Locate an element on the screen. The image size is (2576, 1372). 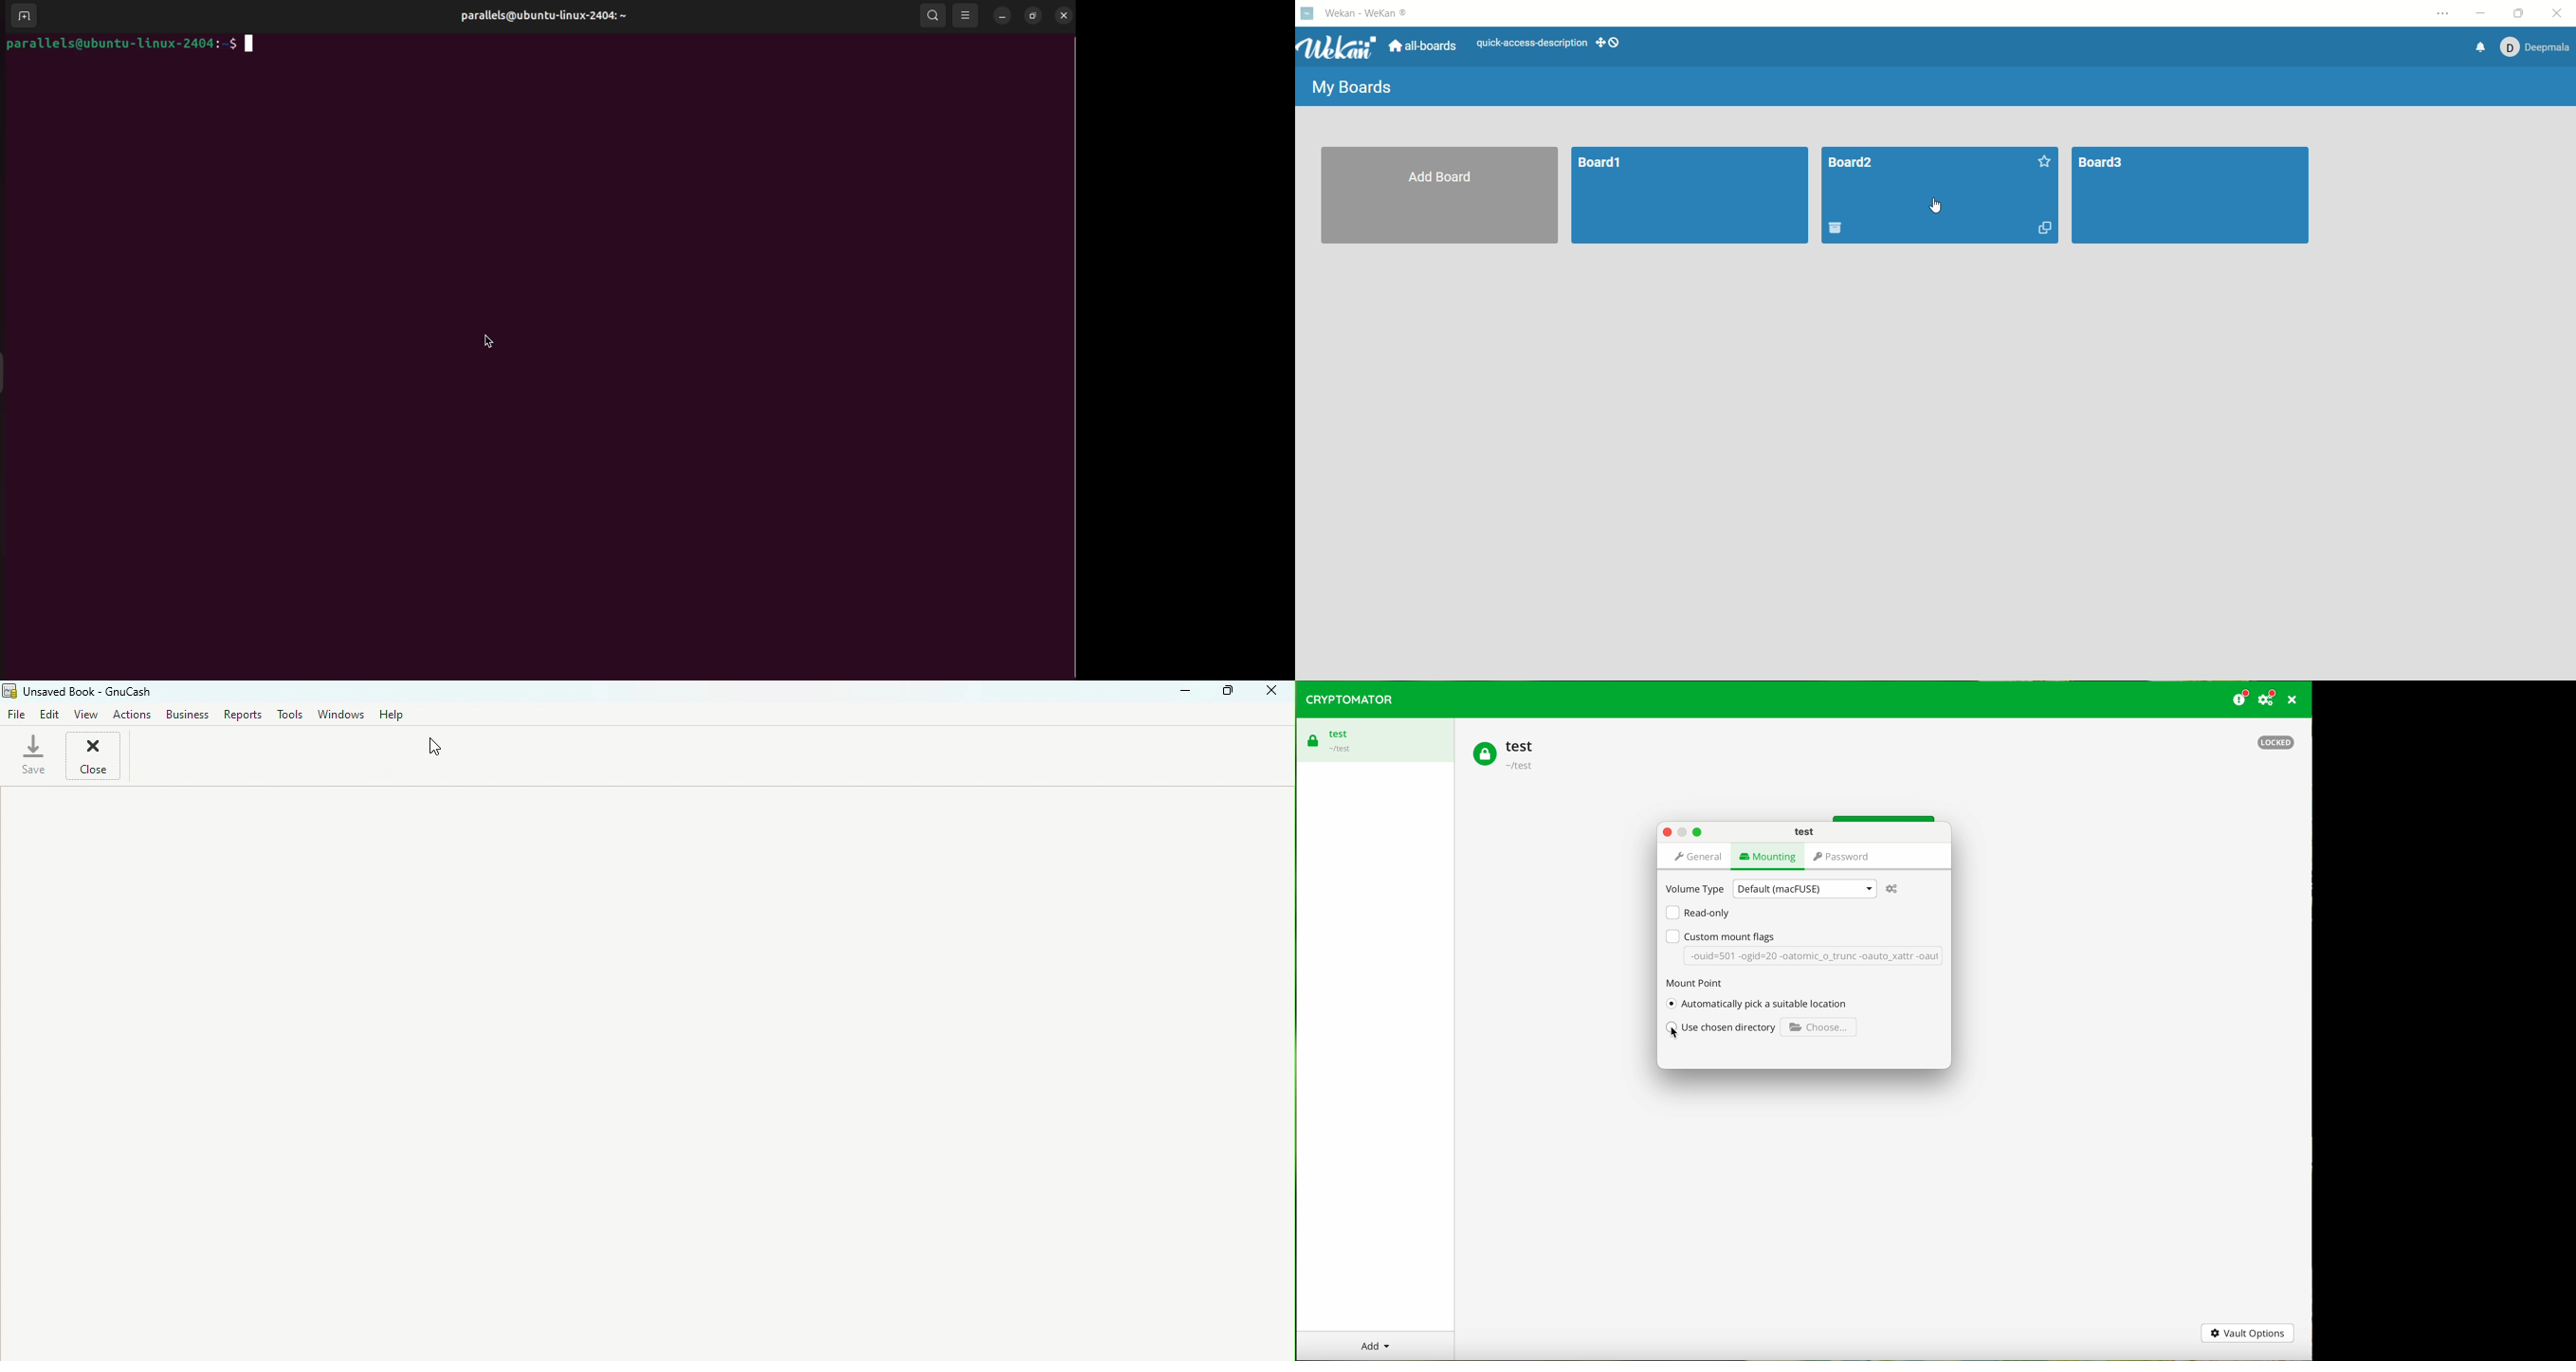
all boards is located at coordinates (1423, 45).